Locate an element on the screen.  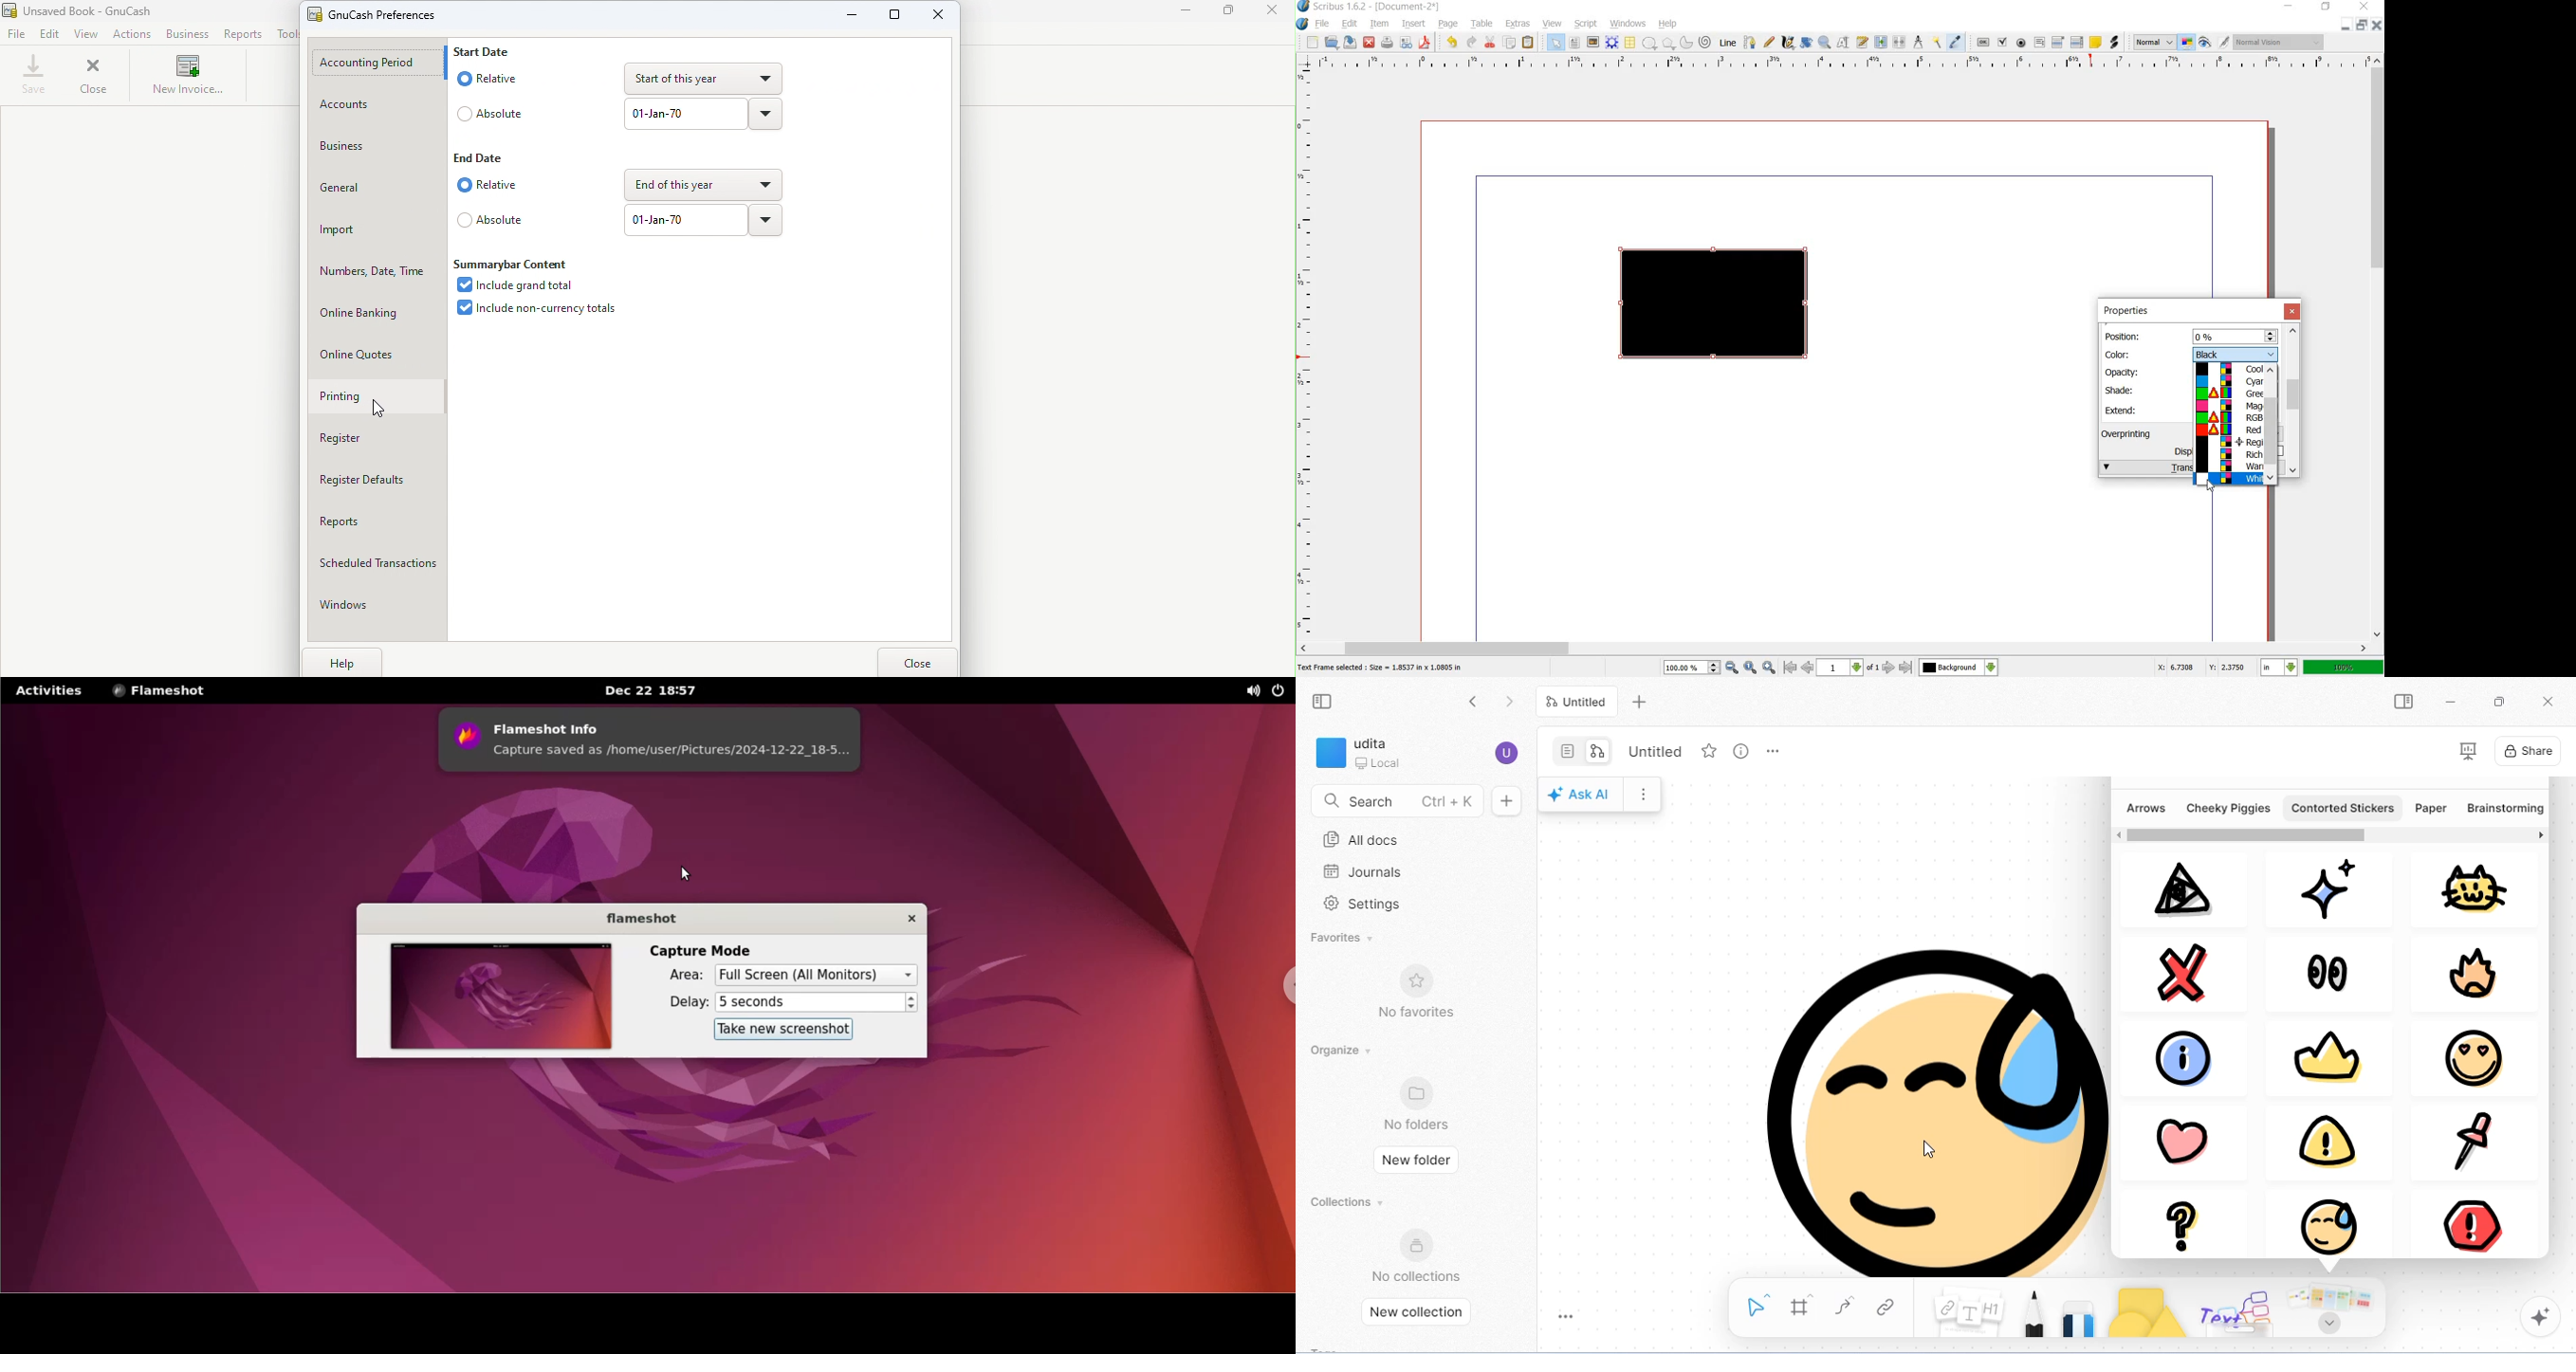
Exclamatory is located at coordinates (2317, 1140).